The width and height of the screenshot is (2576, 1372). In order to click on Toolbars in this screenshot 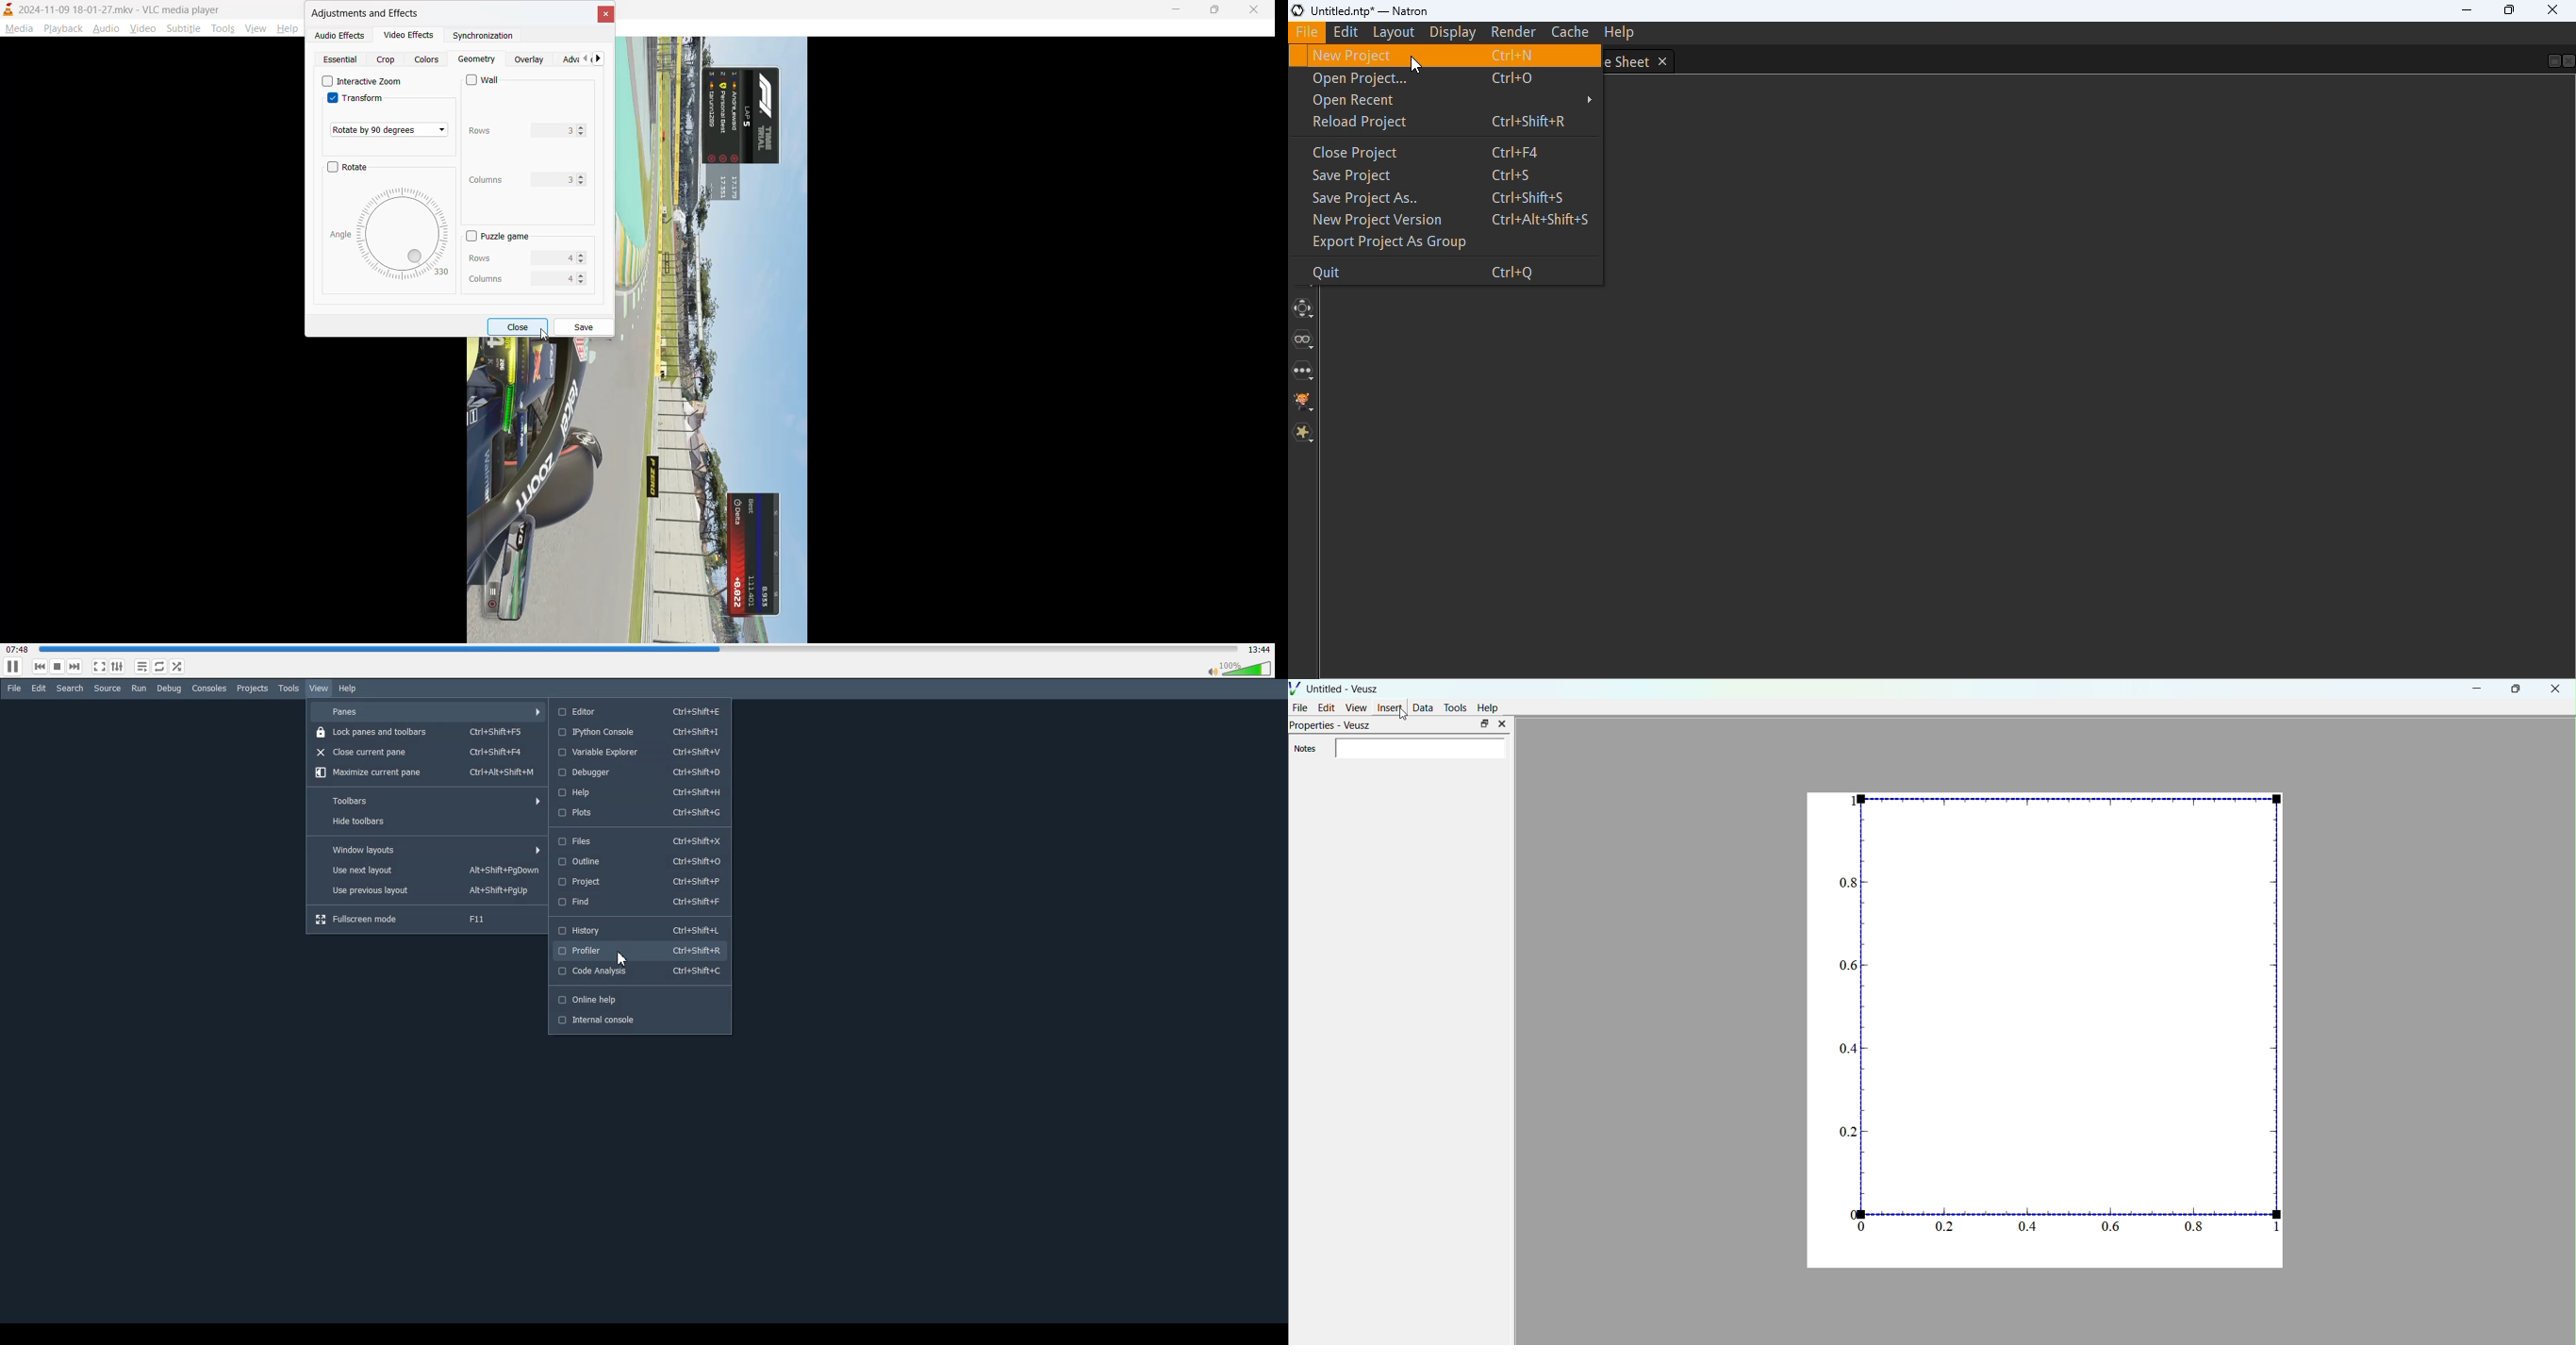, I will do `click(428, 799)`.